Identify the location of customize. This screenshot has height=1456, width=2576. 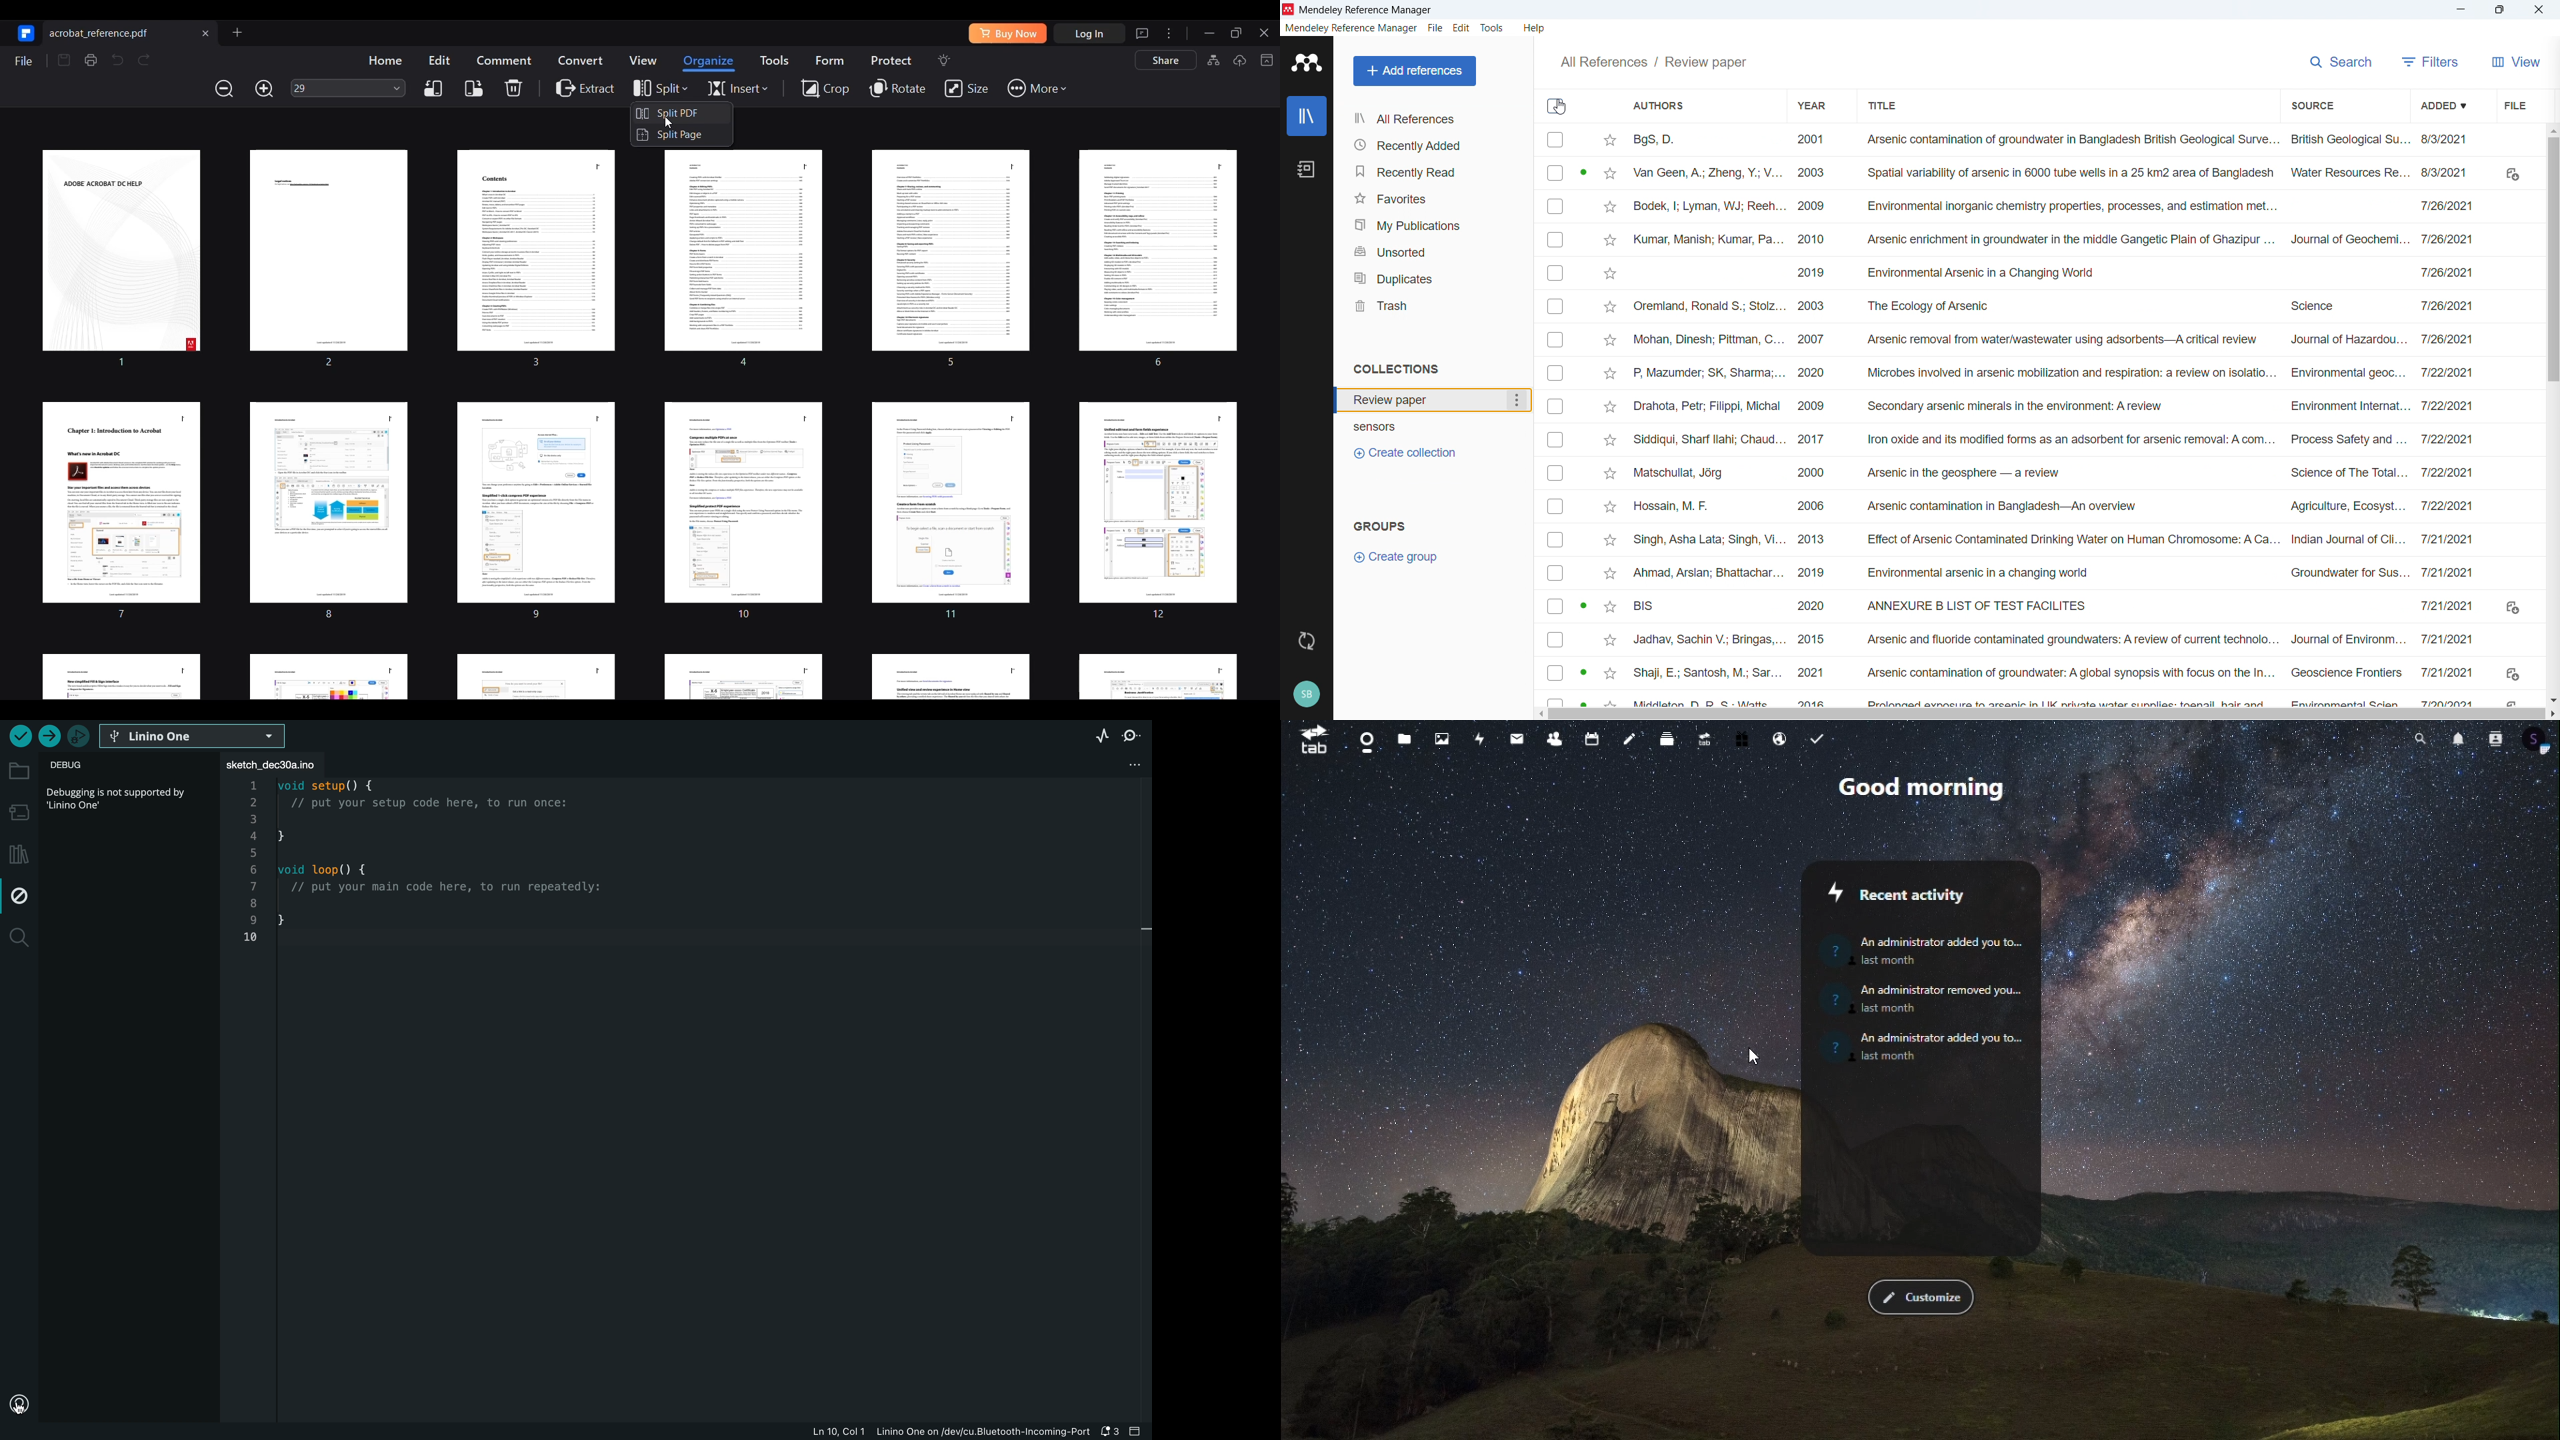
(1930, 1299).